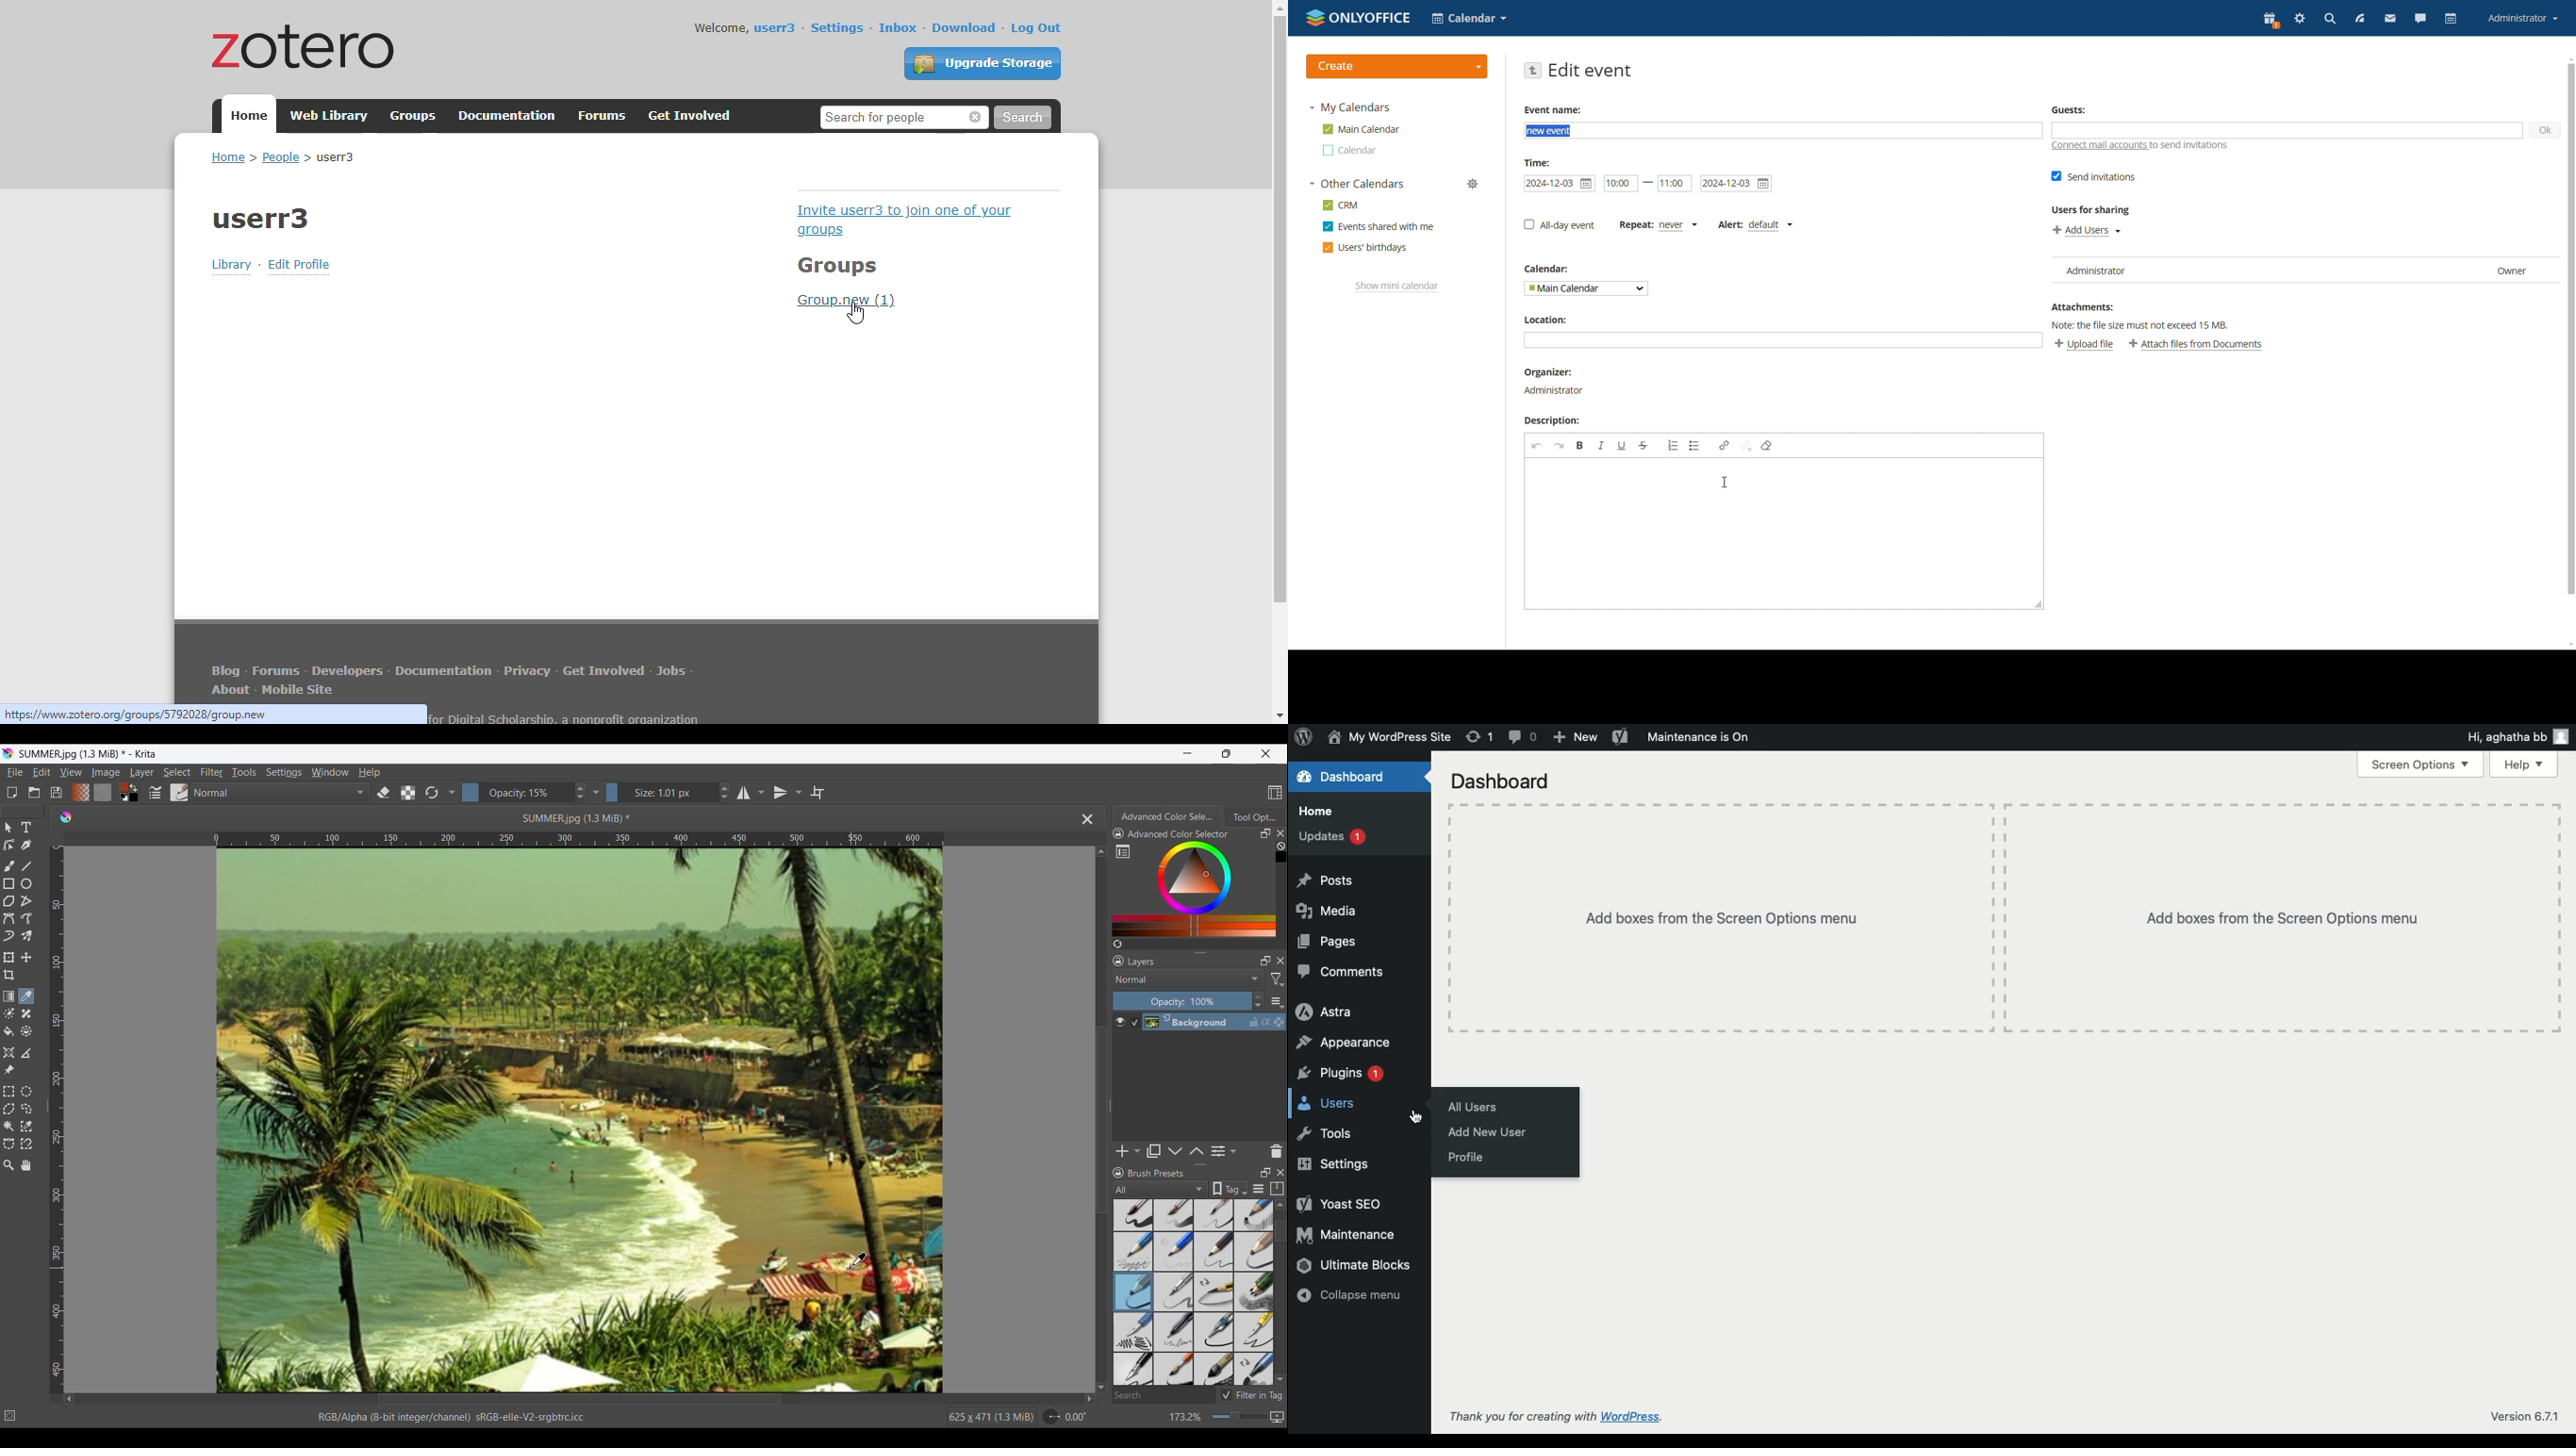 The height and width of the screenshot is (1456, 2576). Describe the element at coordinates (1076, 1417) in the screenshot. I see `0.00` at that location.